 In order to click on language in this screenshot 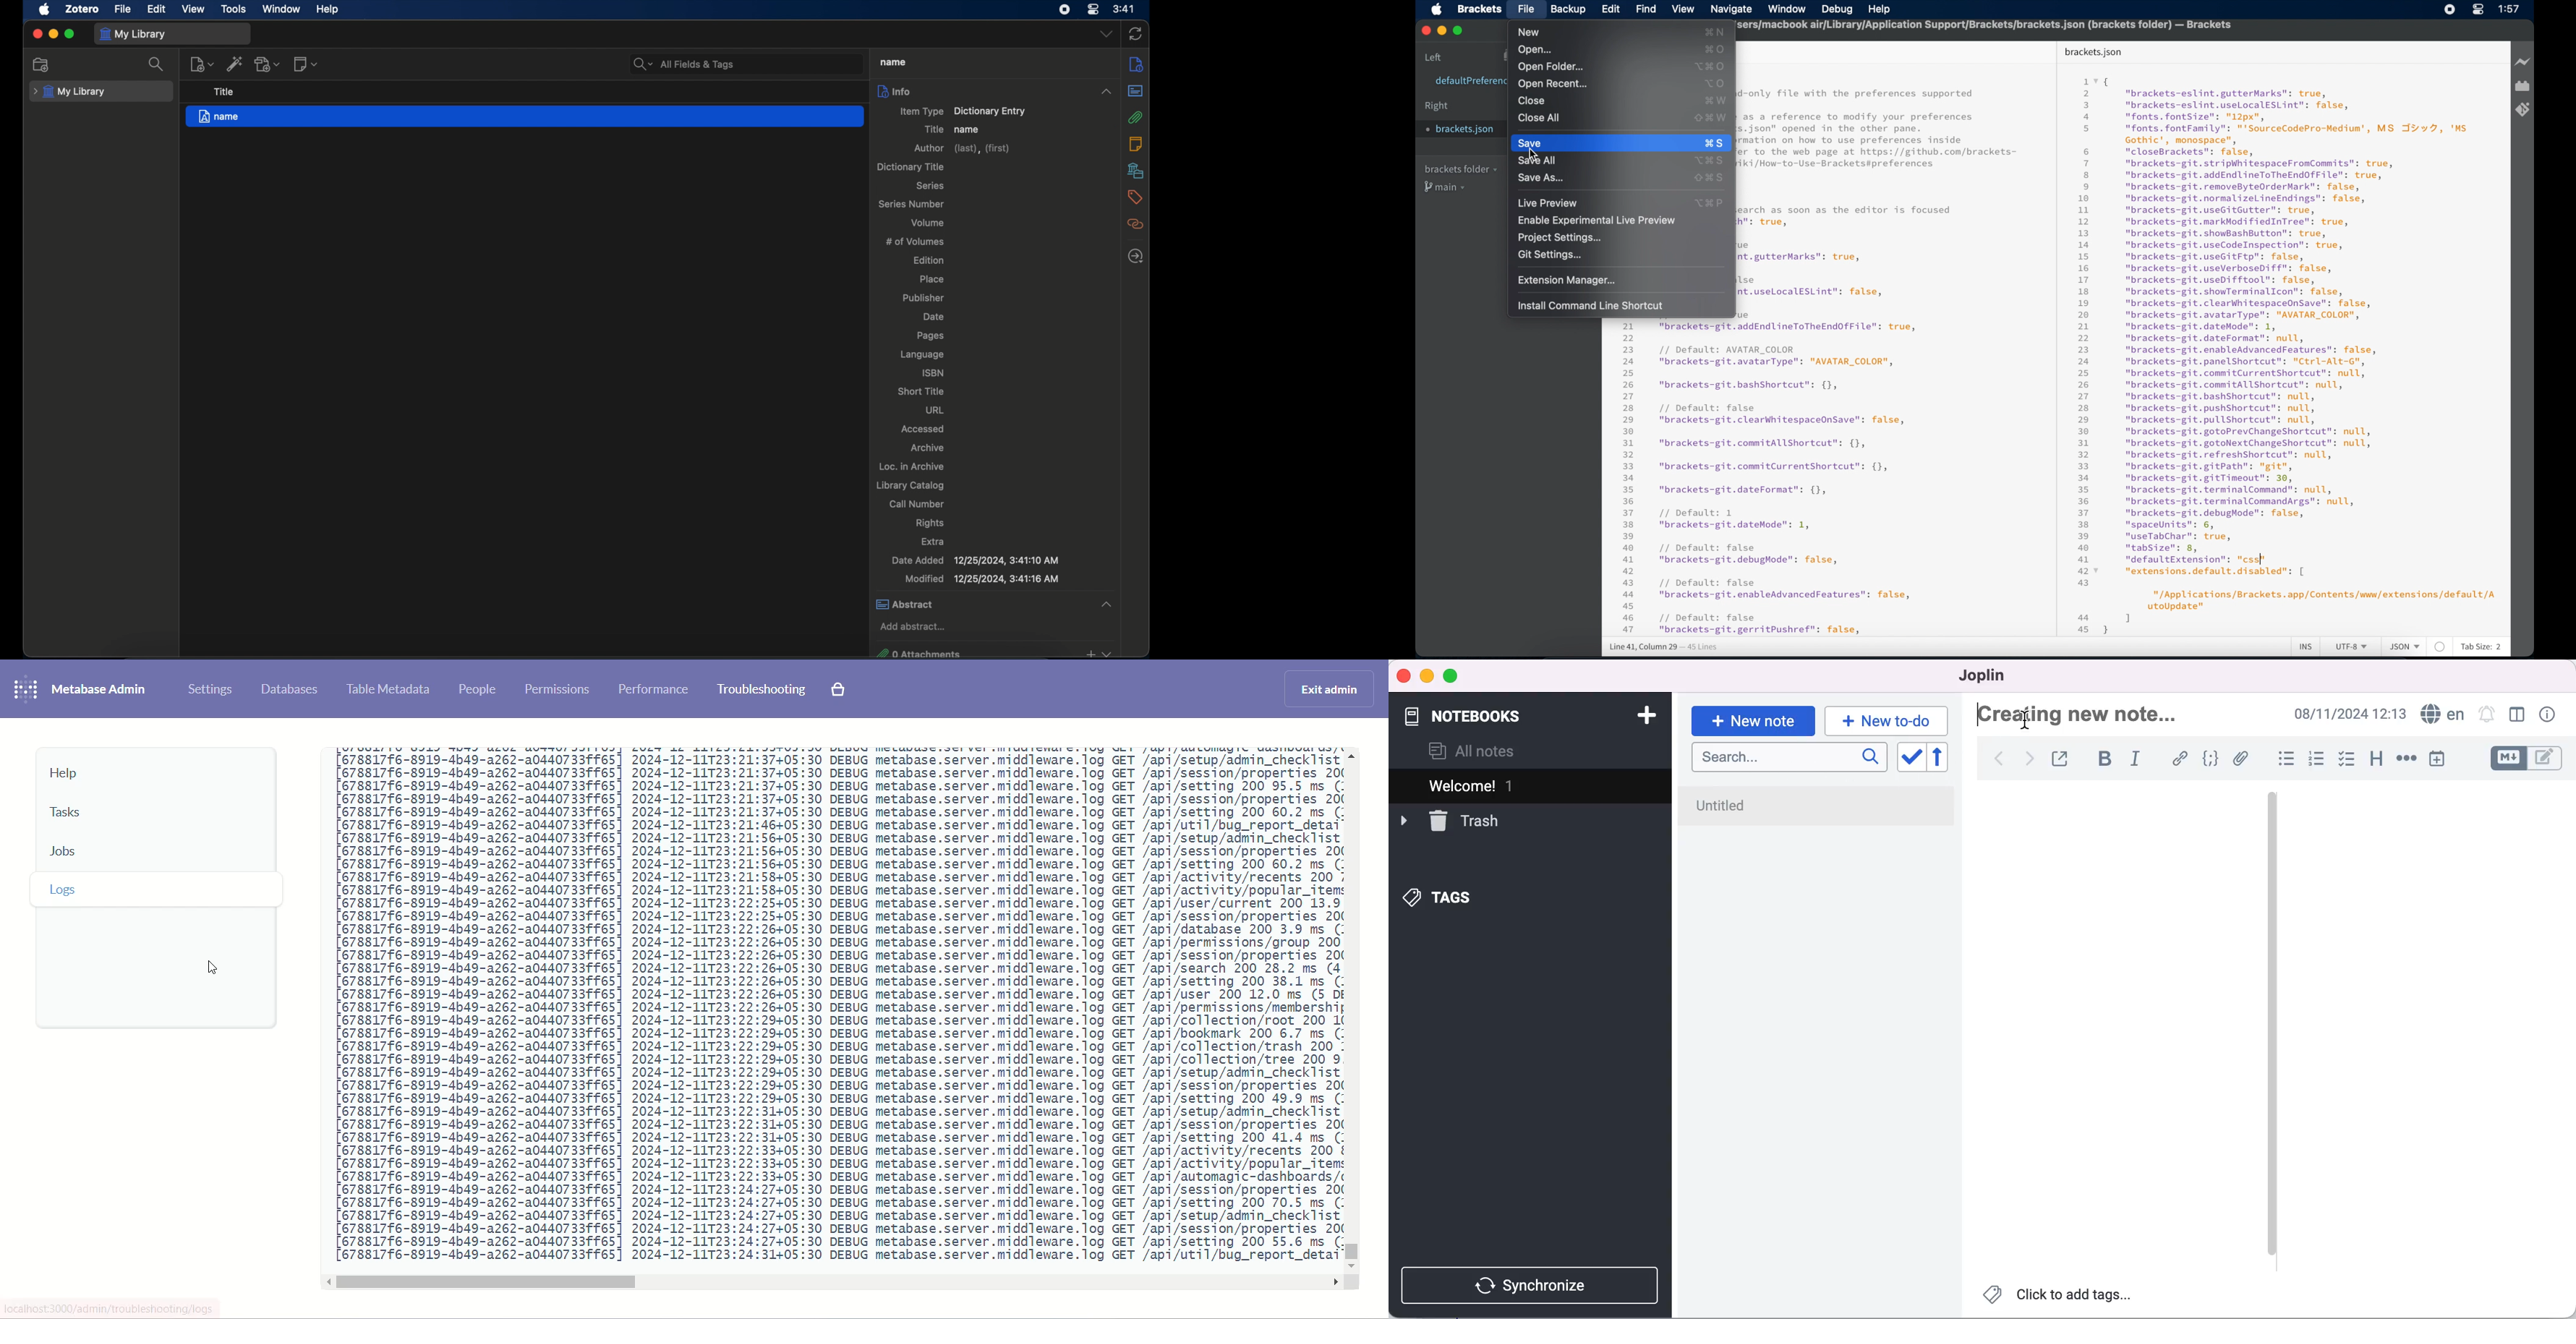, I will do `click(923, 355)`.